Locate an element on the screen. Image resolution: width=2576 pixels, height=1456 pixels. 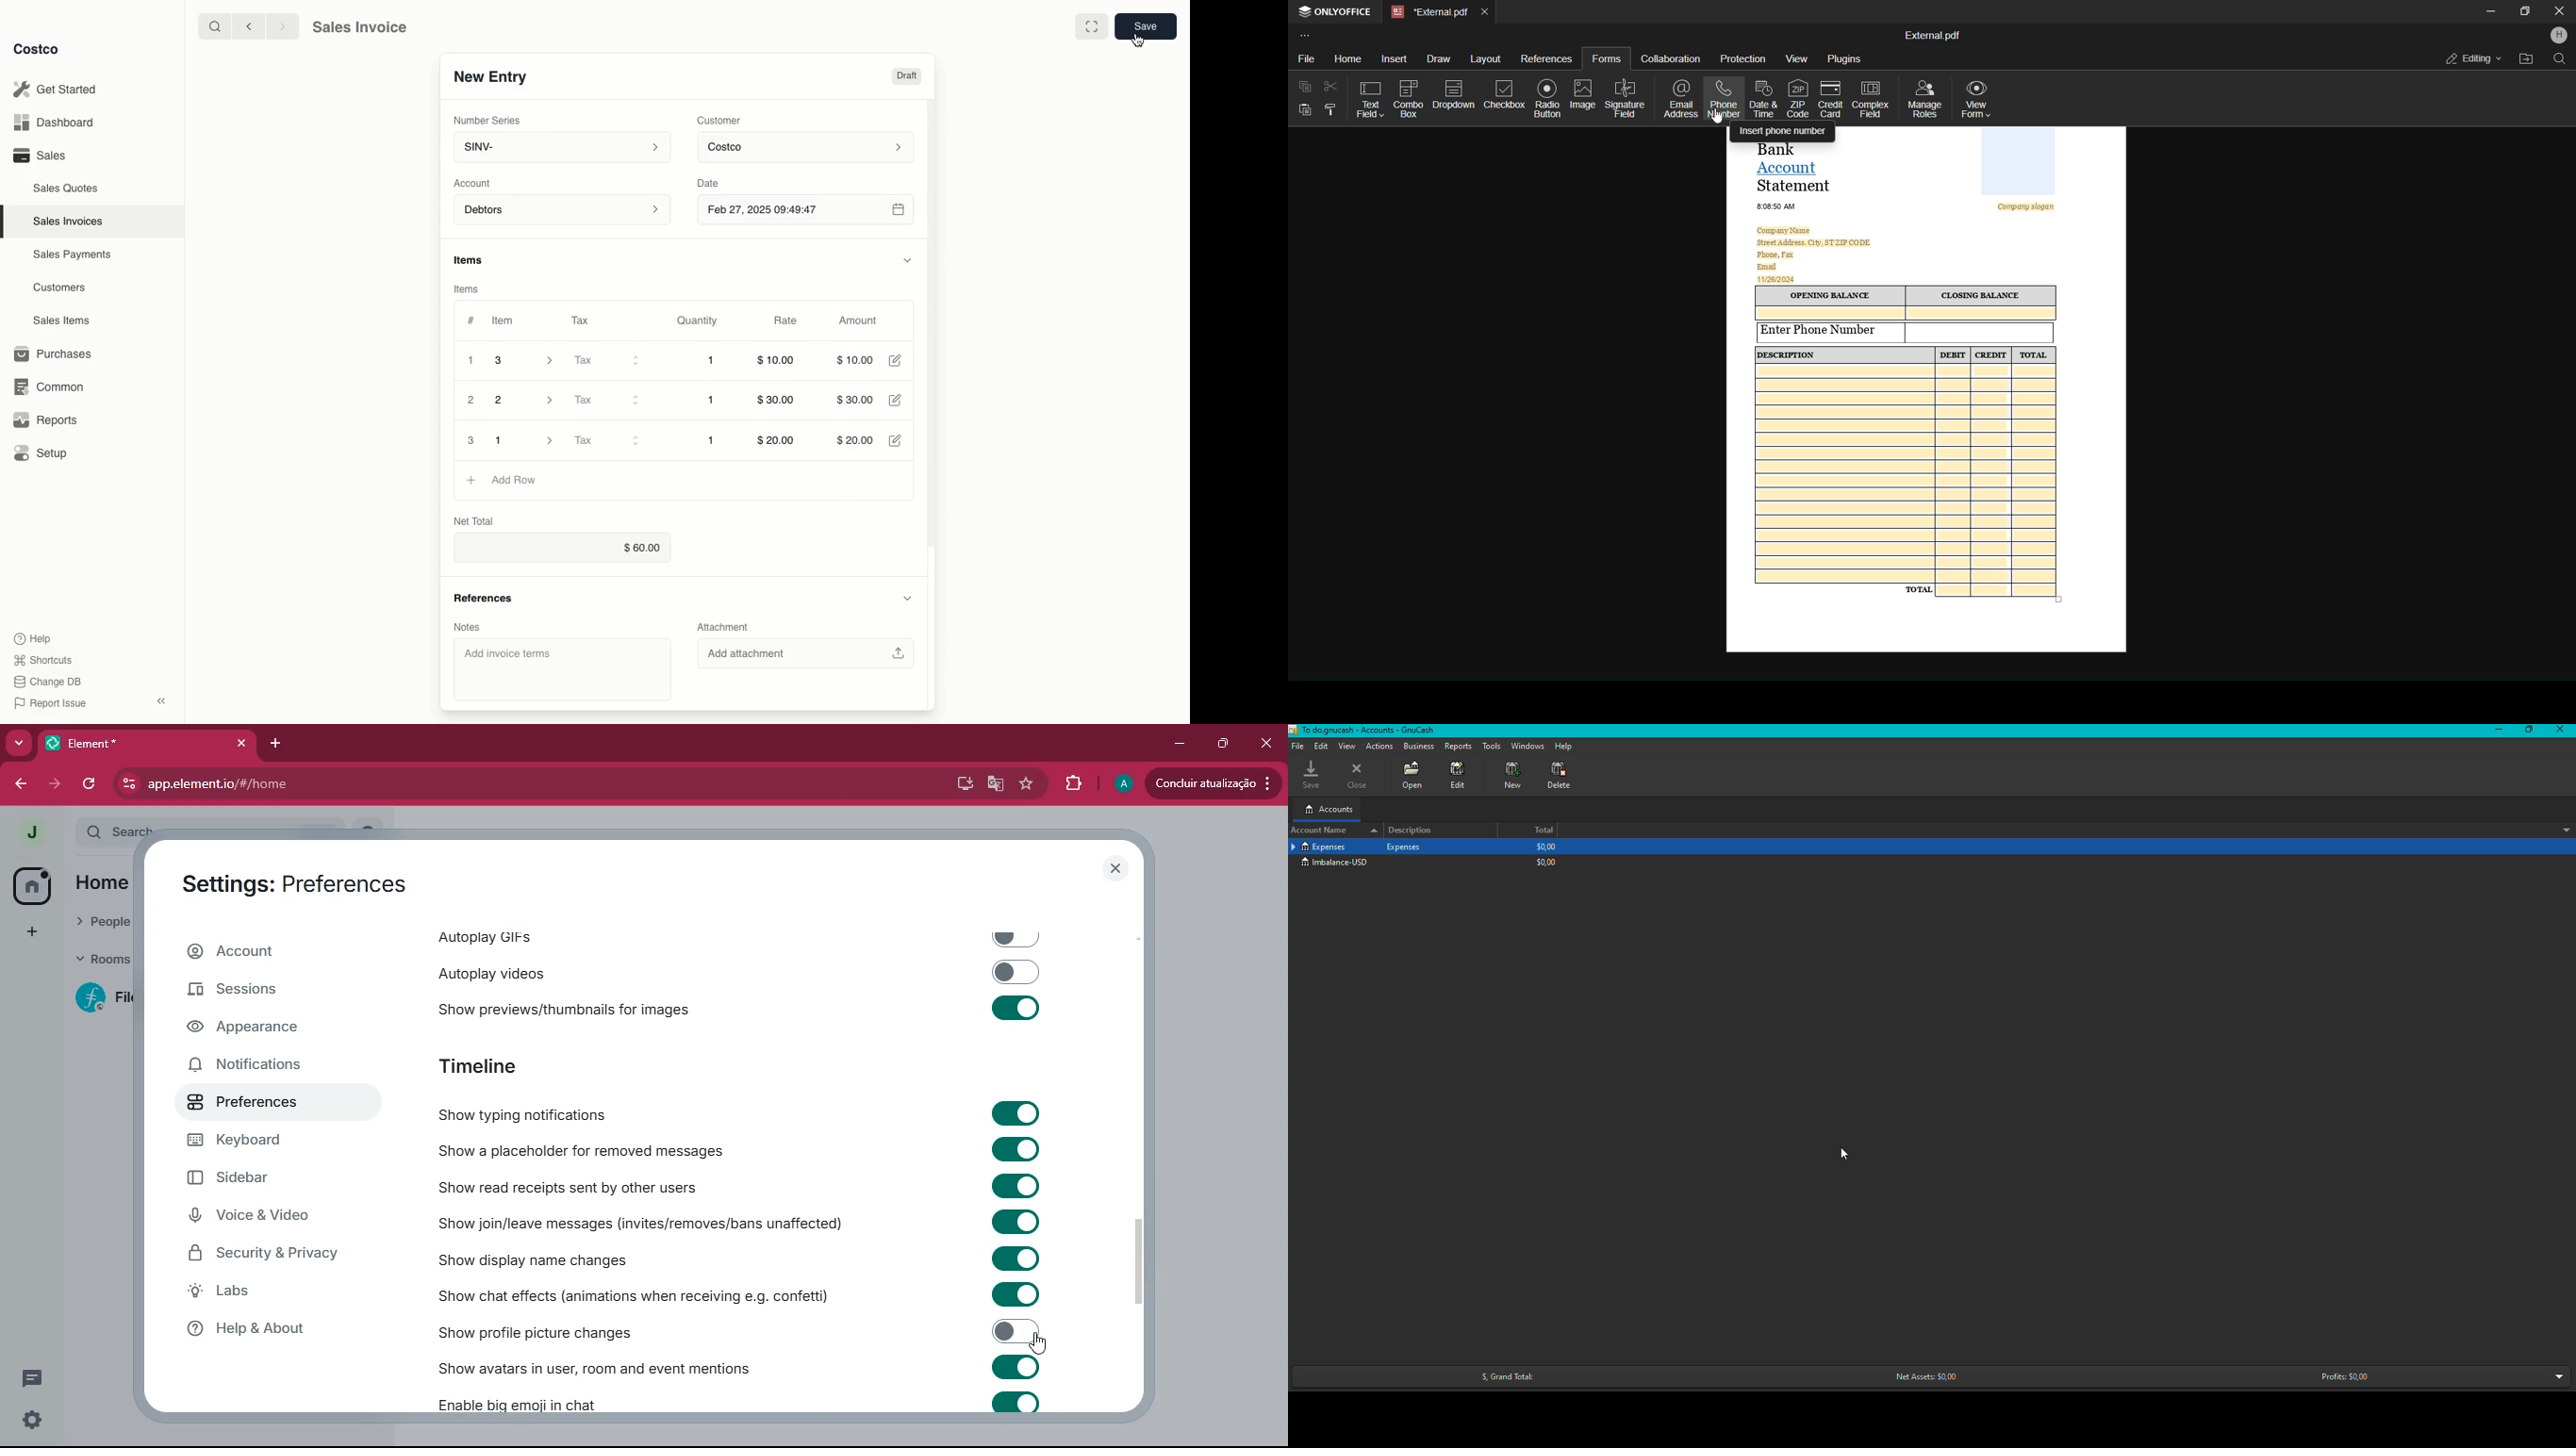
References is located at coordinates (489, 603).